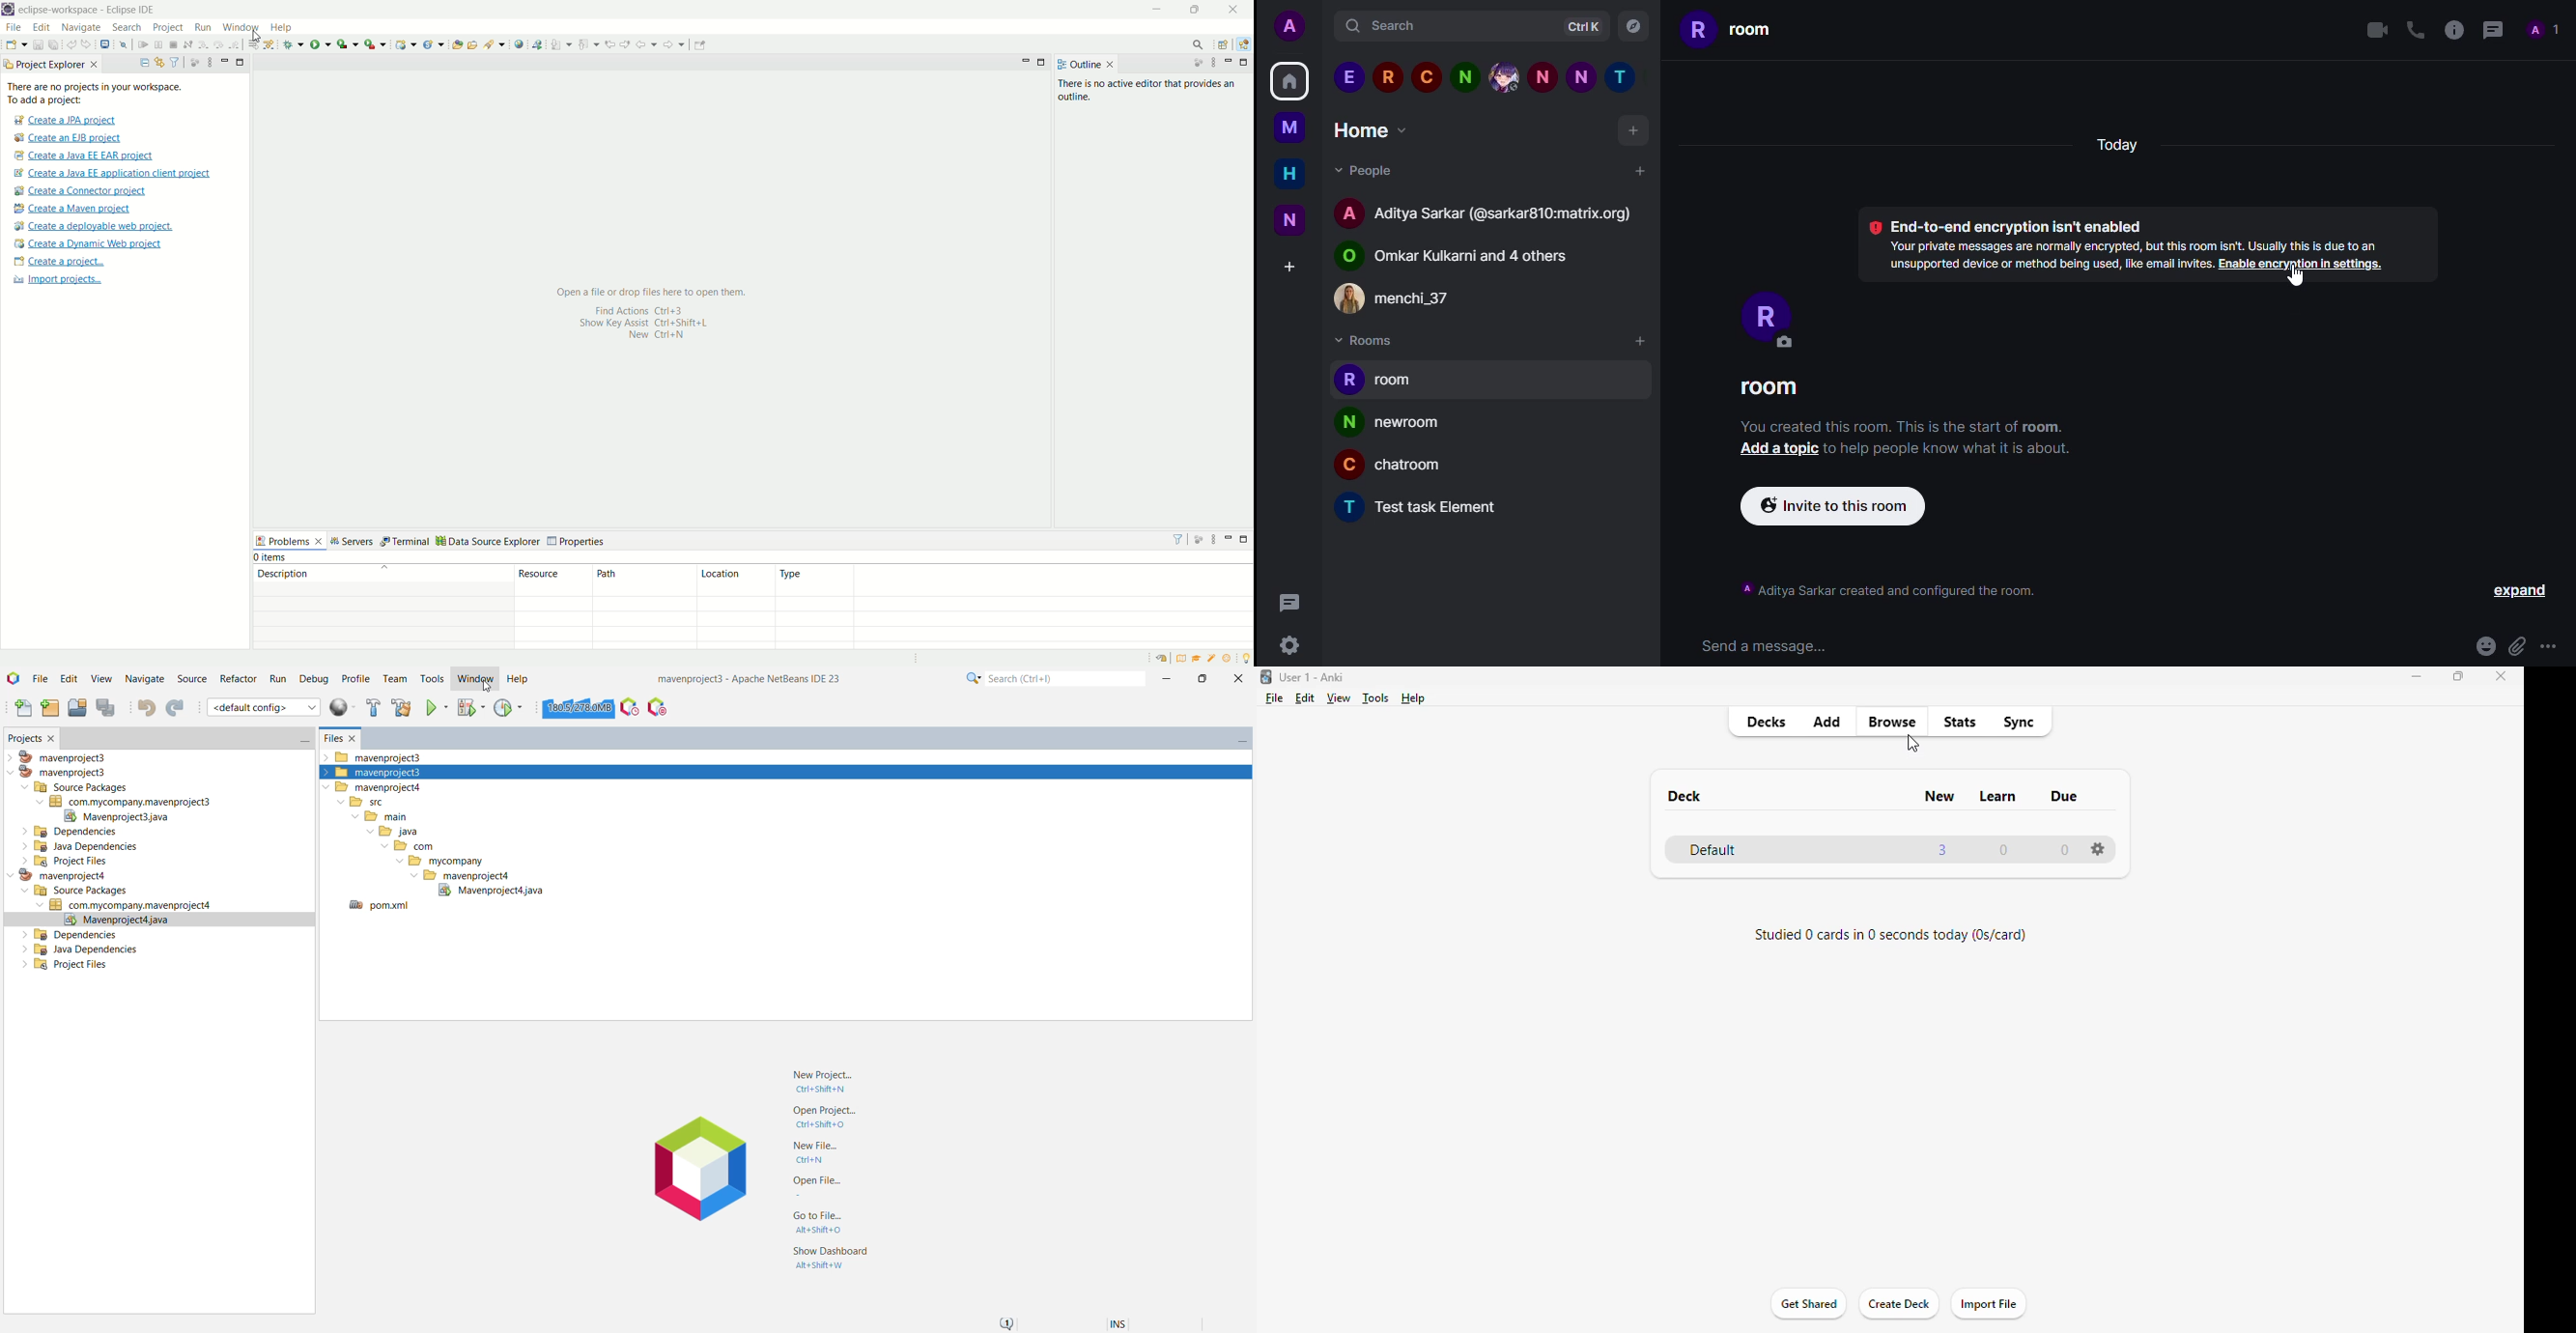 The image size is (2576, 1344). What do you see at coordinates (1892, 936) in the screenshot?
I see `studies 0 cards in 0 seconds today (0s/card)` at bounding box center [1892, 936].